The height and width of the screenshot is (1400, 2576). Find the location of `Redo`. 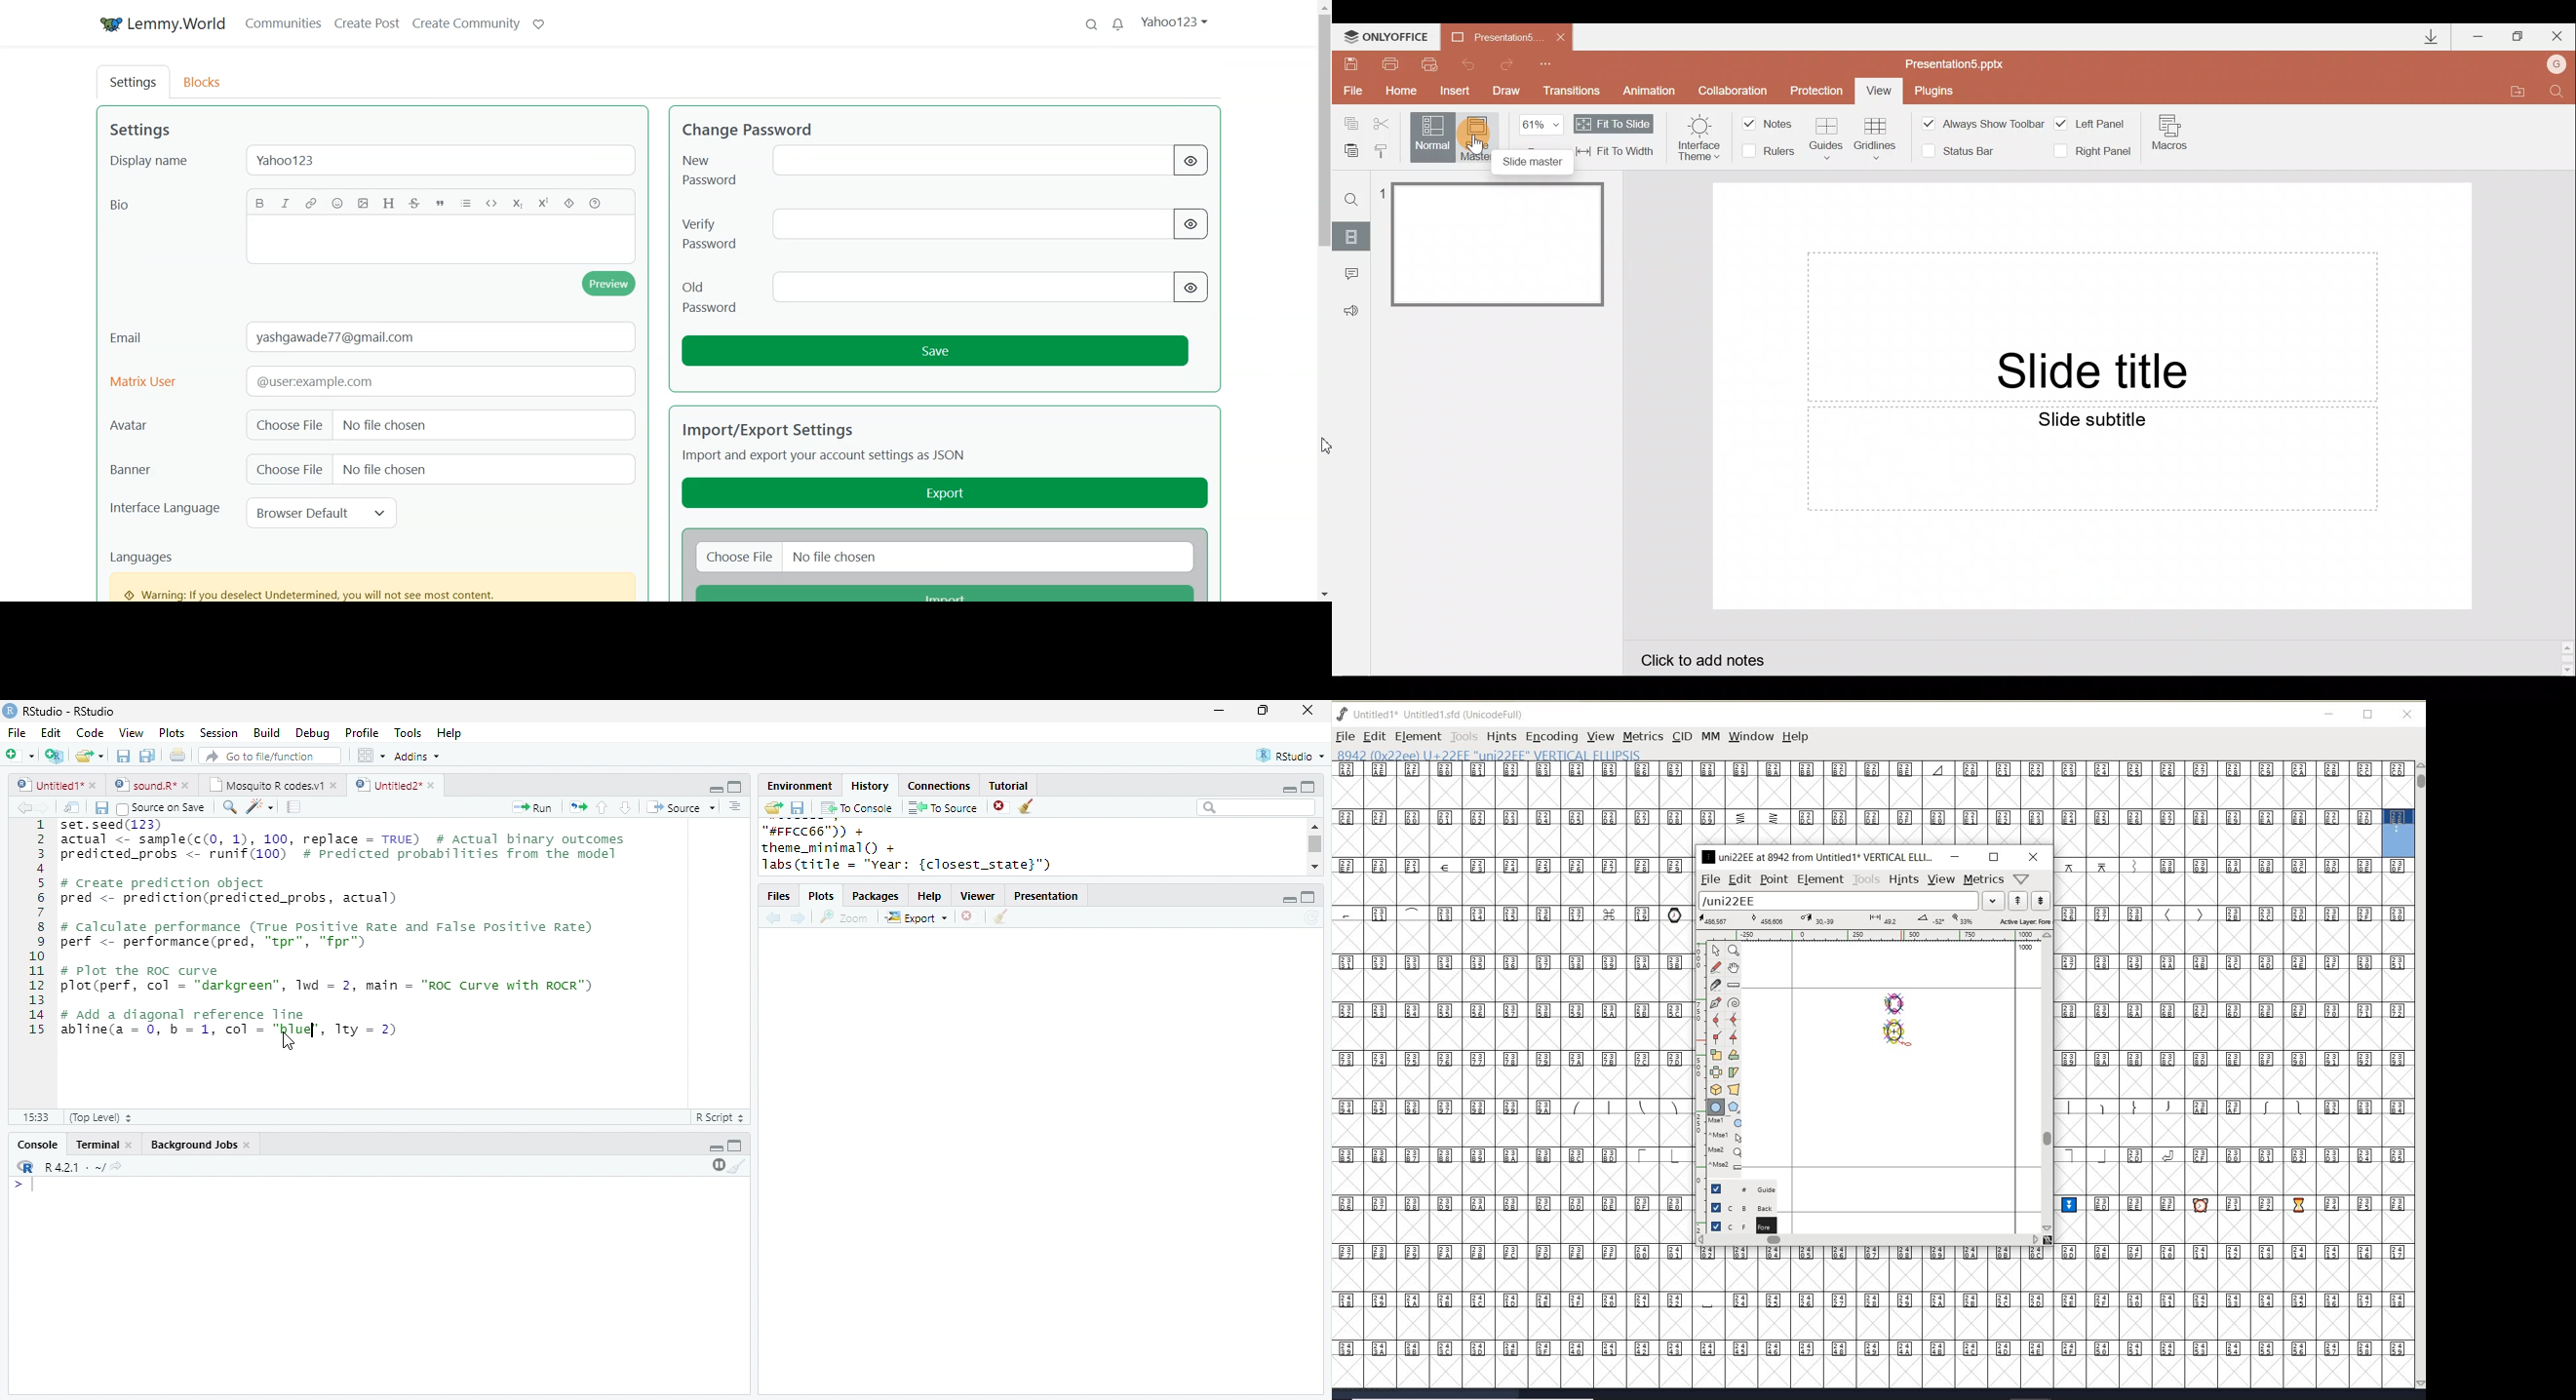

Redo is located at coordinates (1512, 64).